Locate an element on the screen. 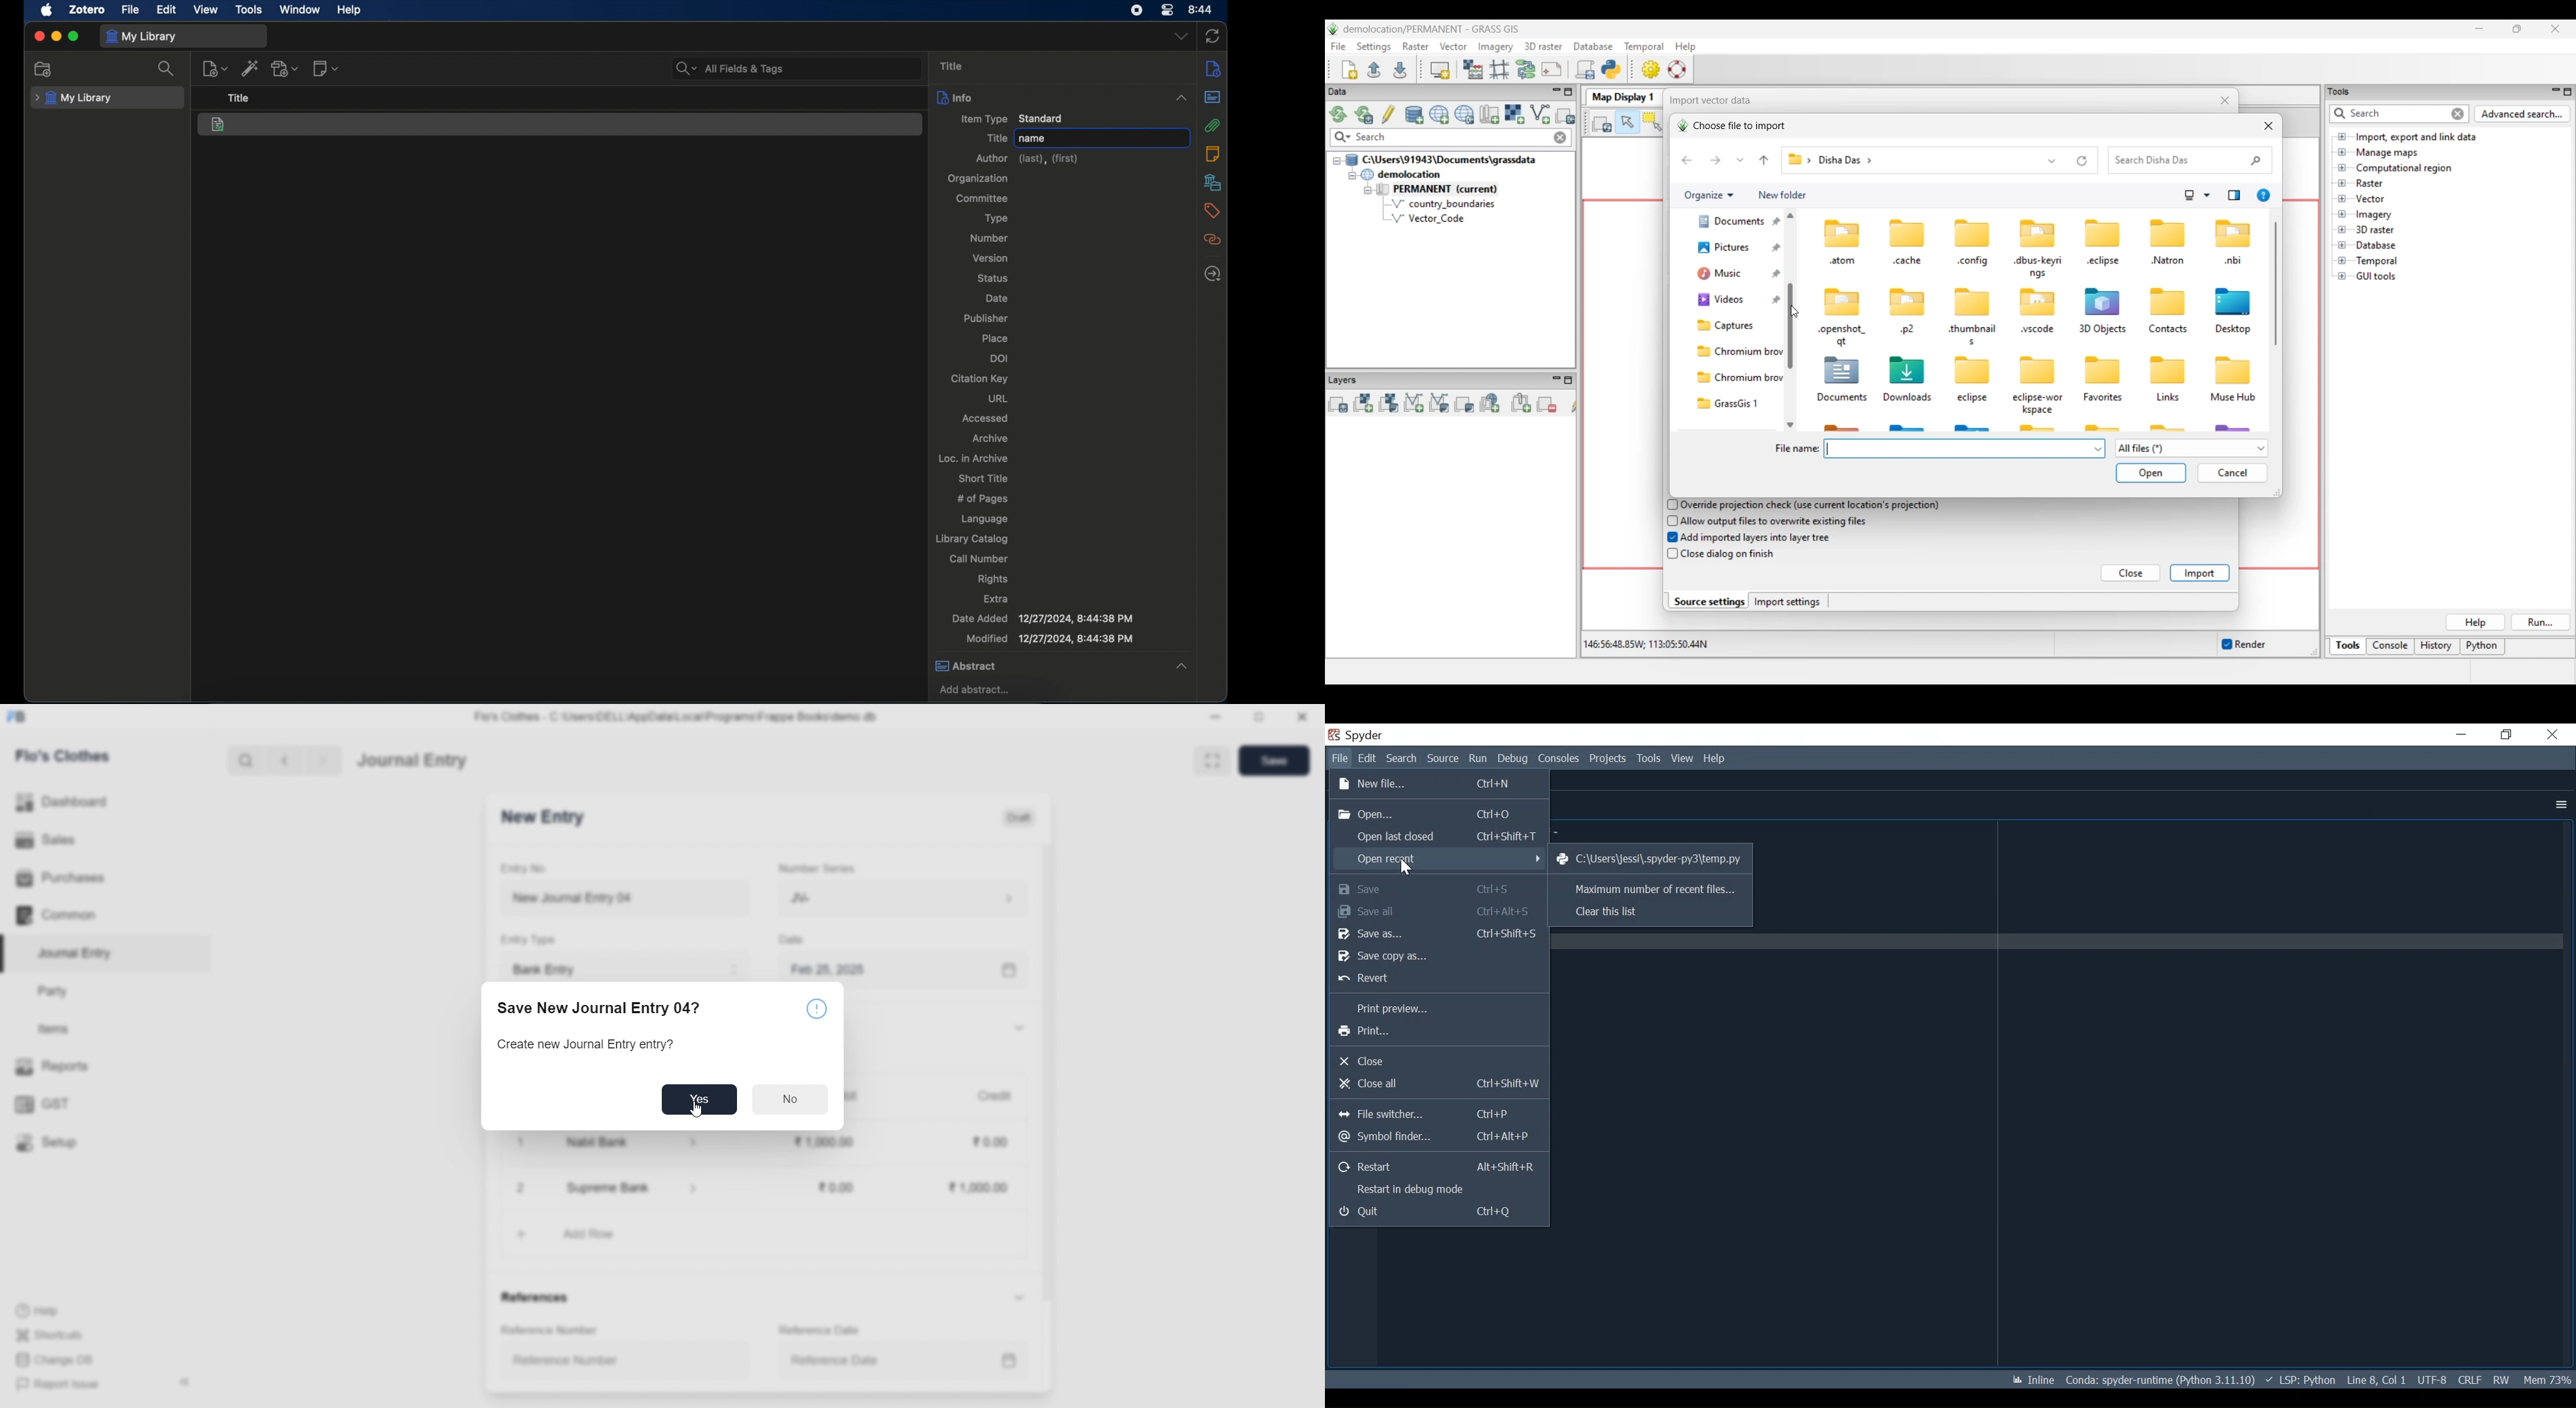 The image size is (2576, 1428). Consoles is located at coordinates (1558, 759).